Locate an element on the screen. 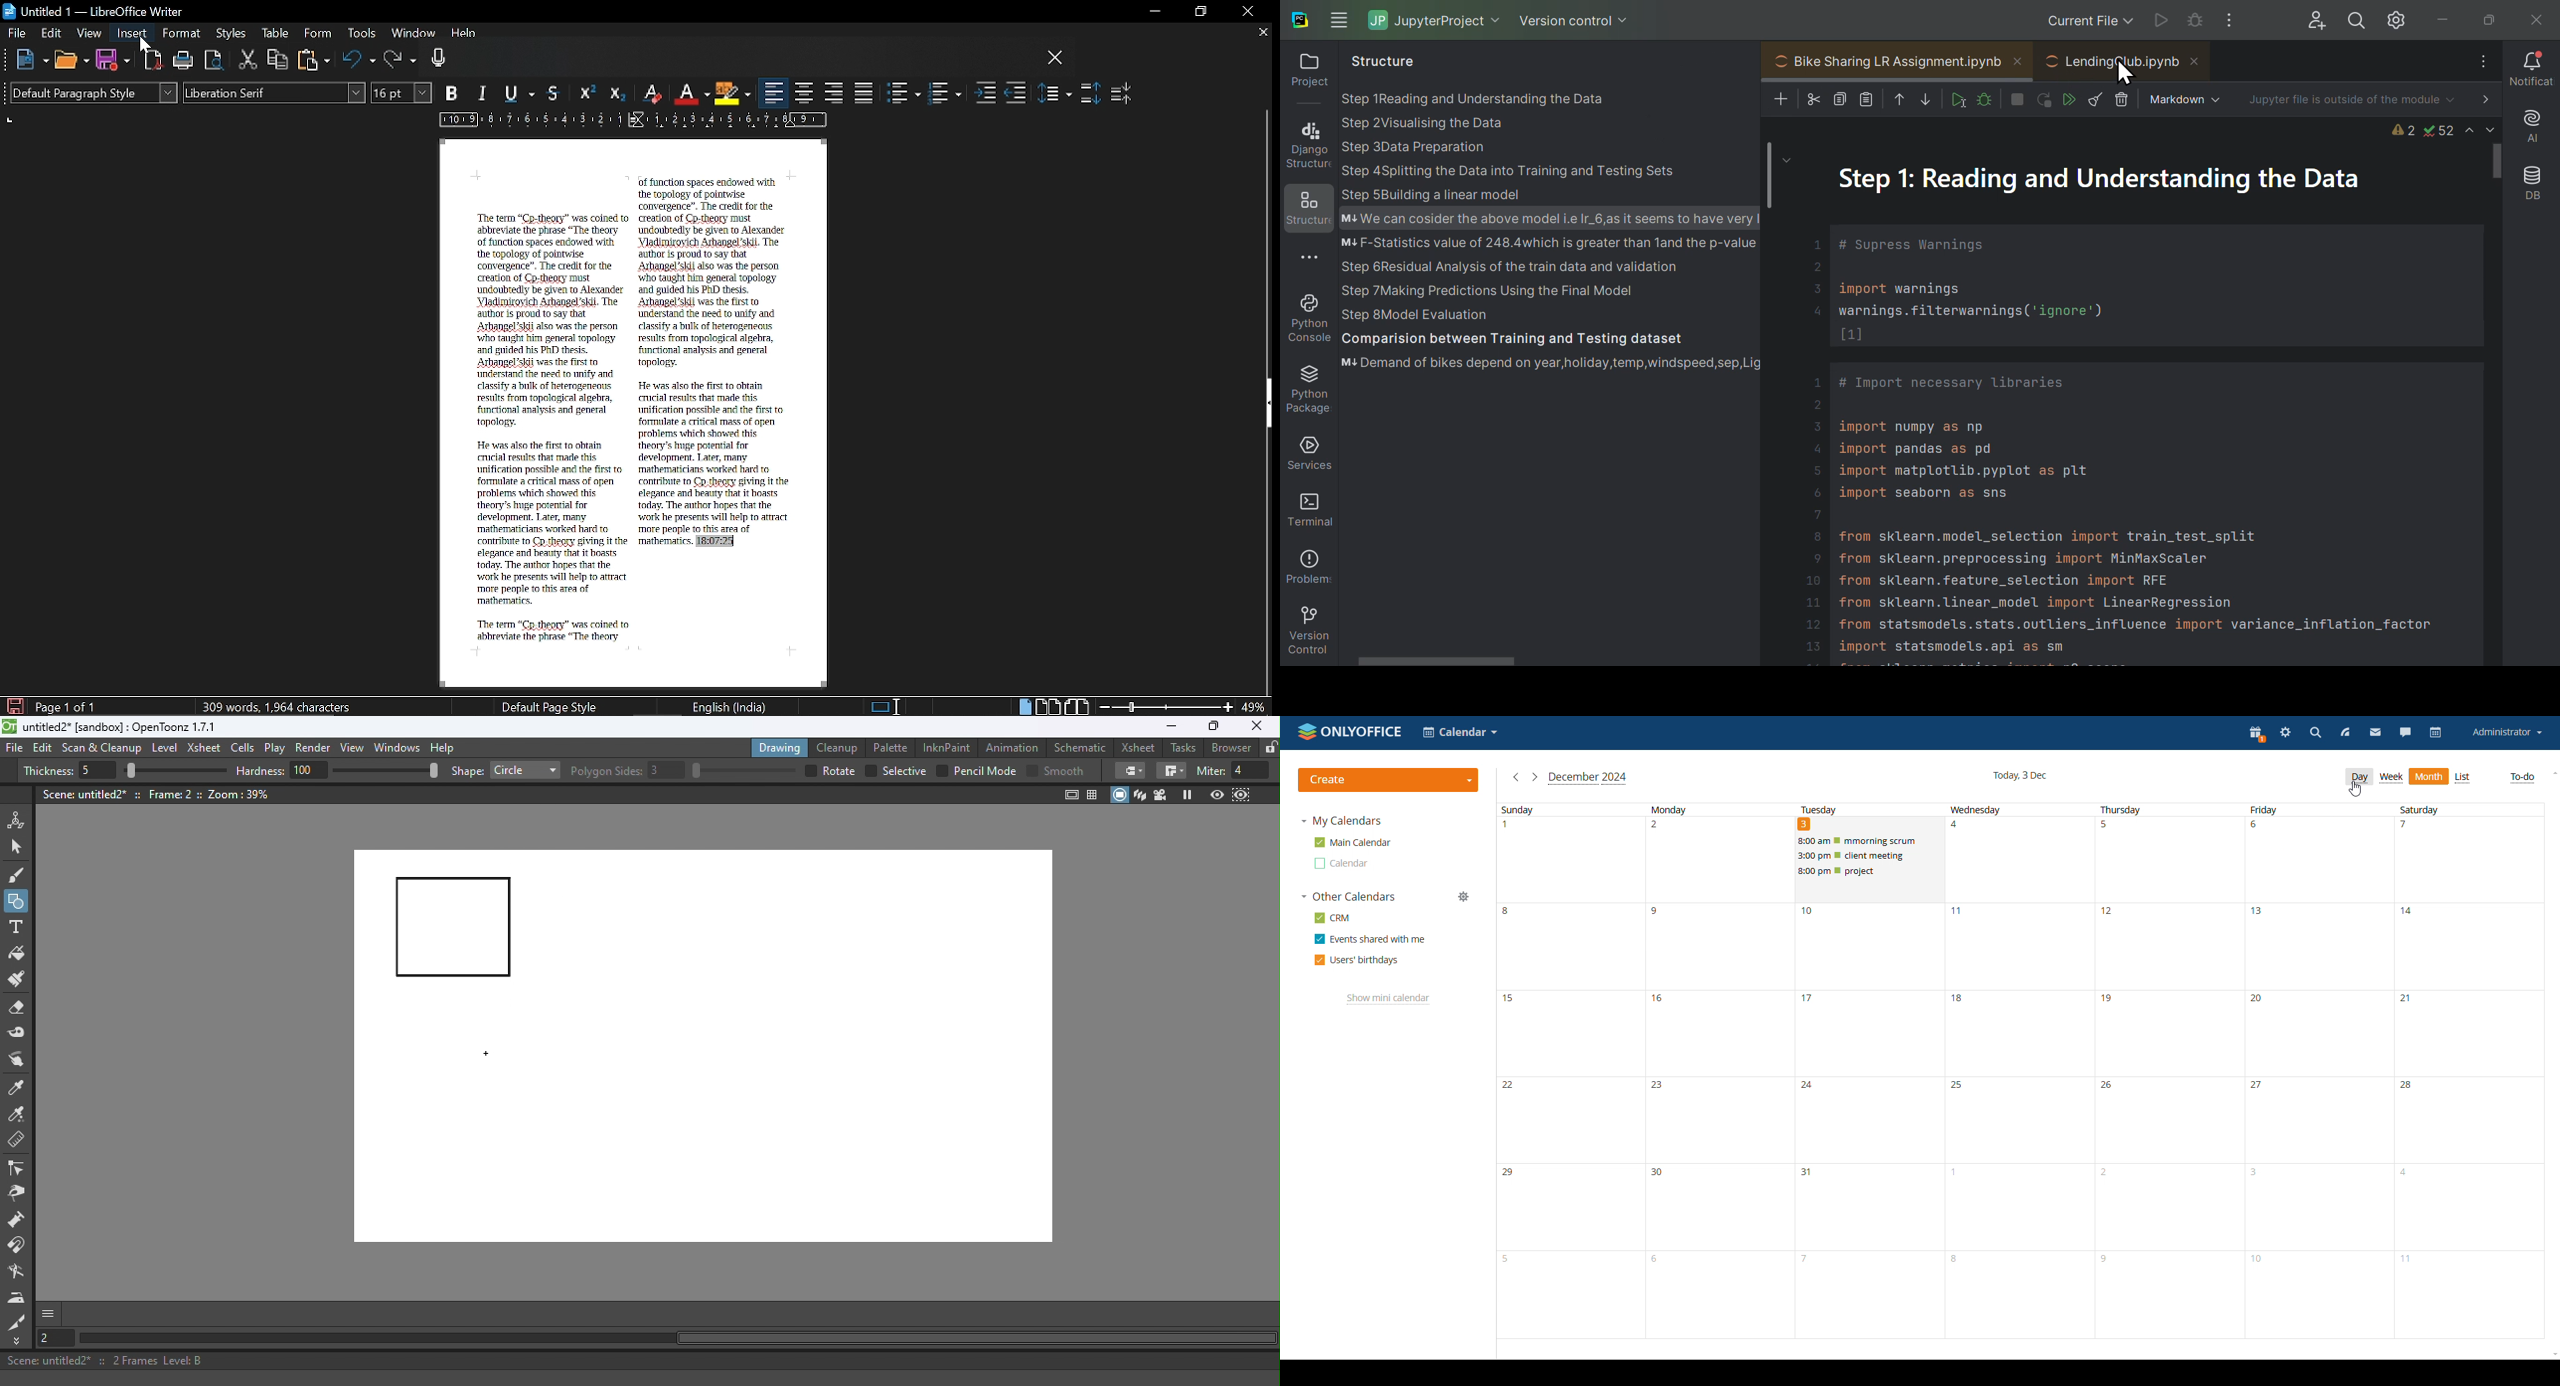 The height and width of the screenshot is (1400, 2576). Cursor is located at coordinates (486, 1053).